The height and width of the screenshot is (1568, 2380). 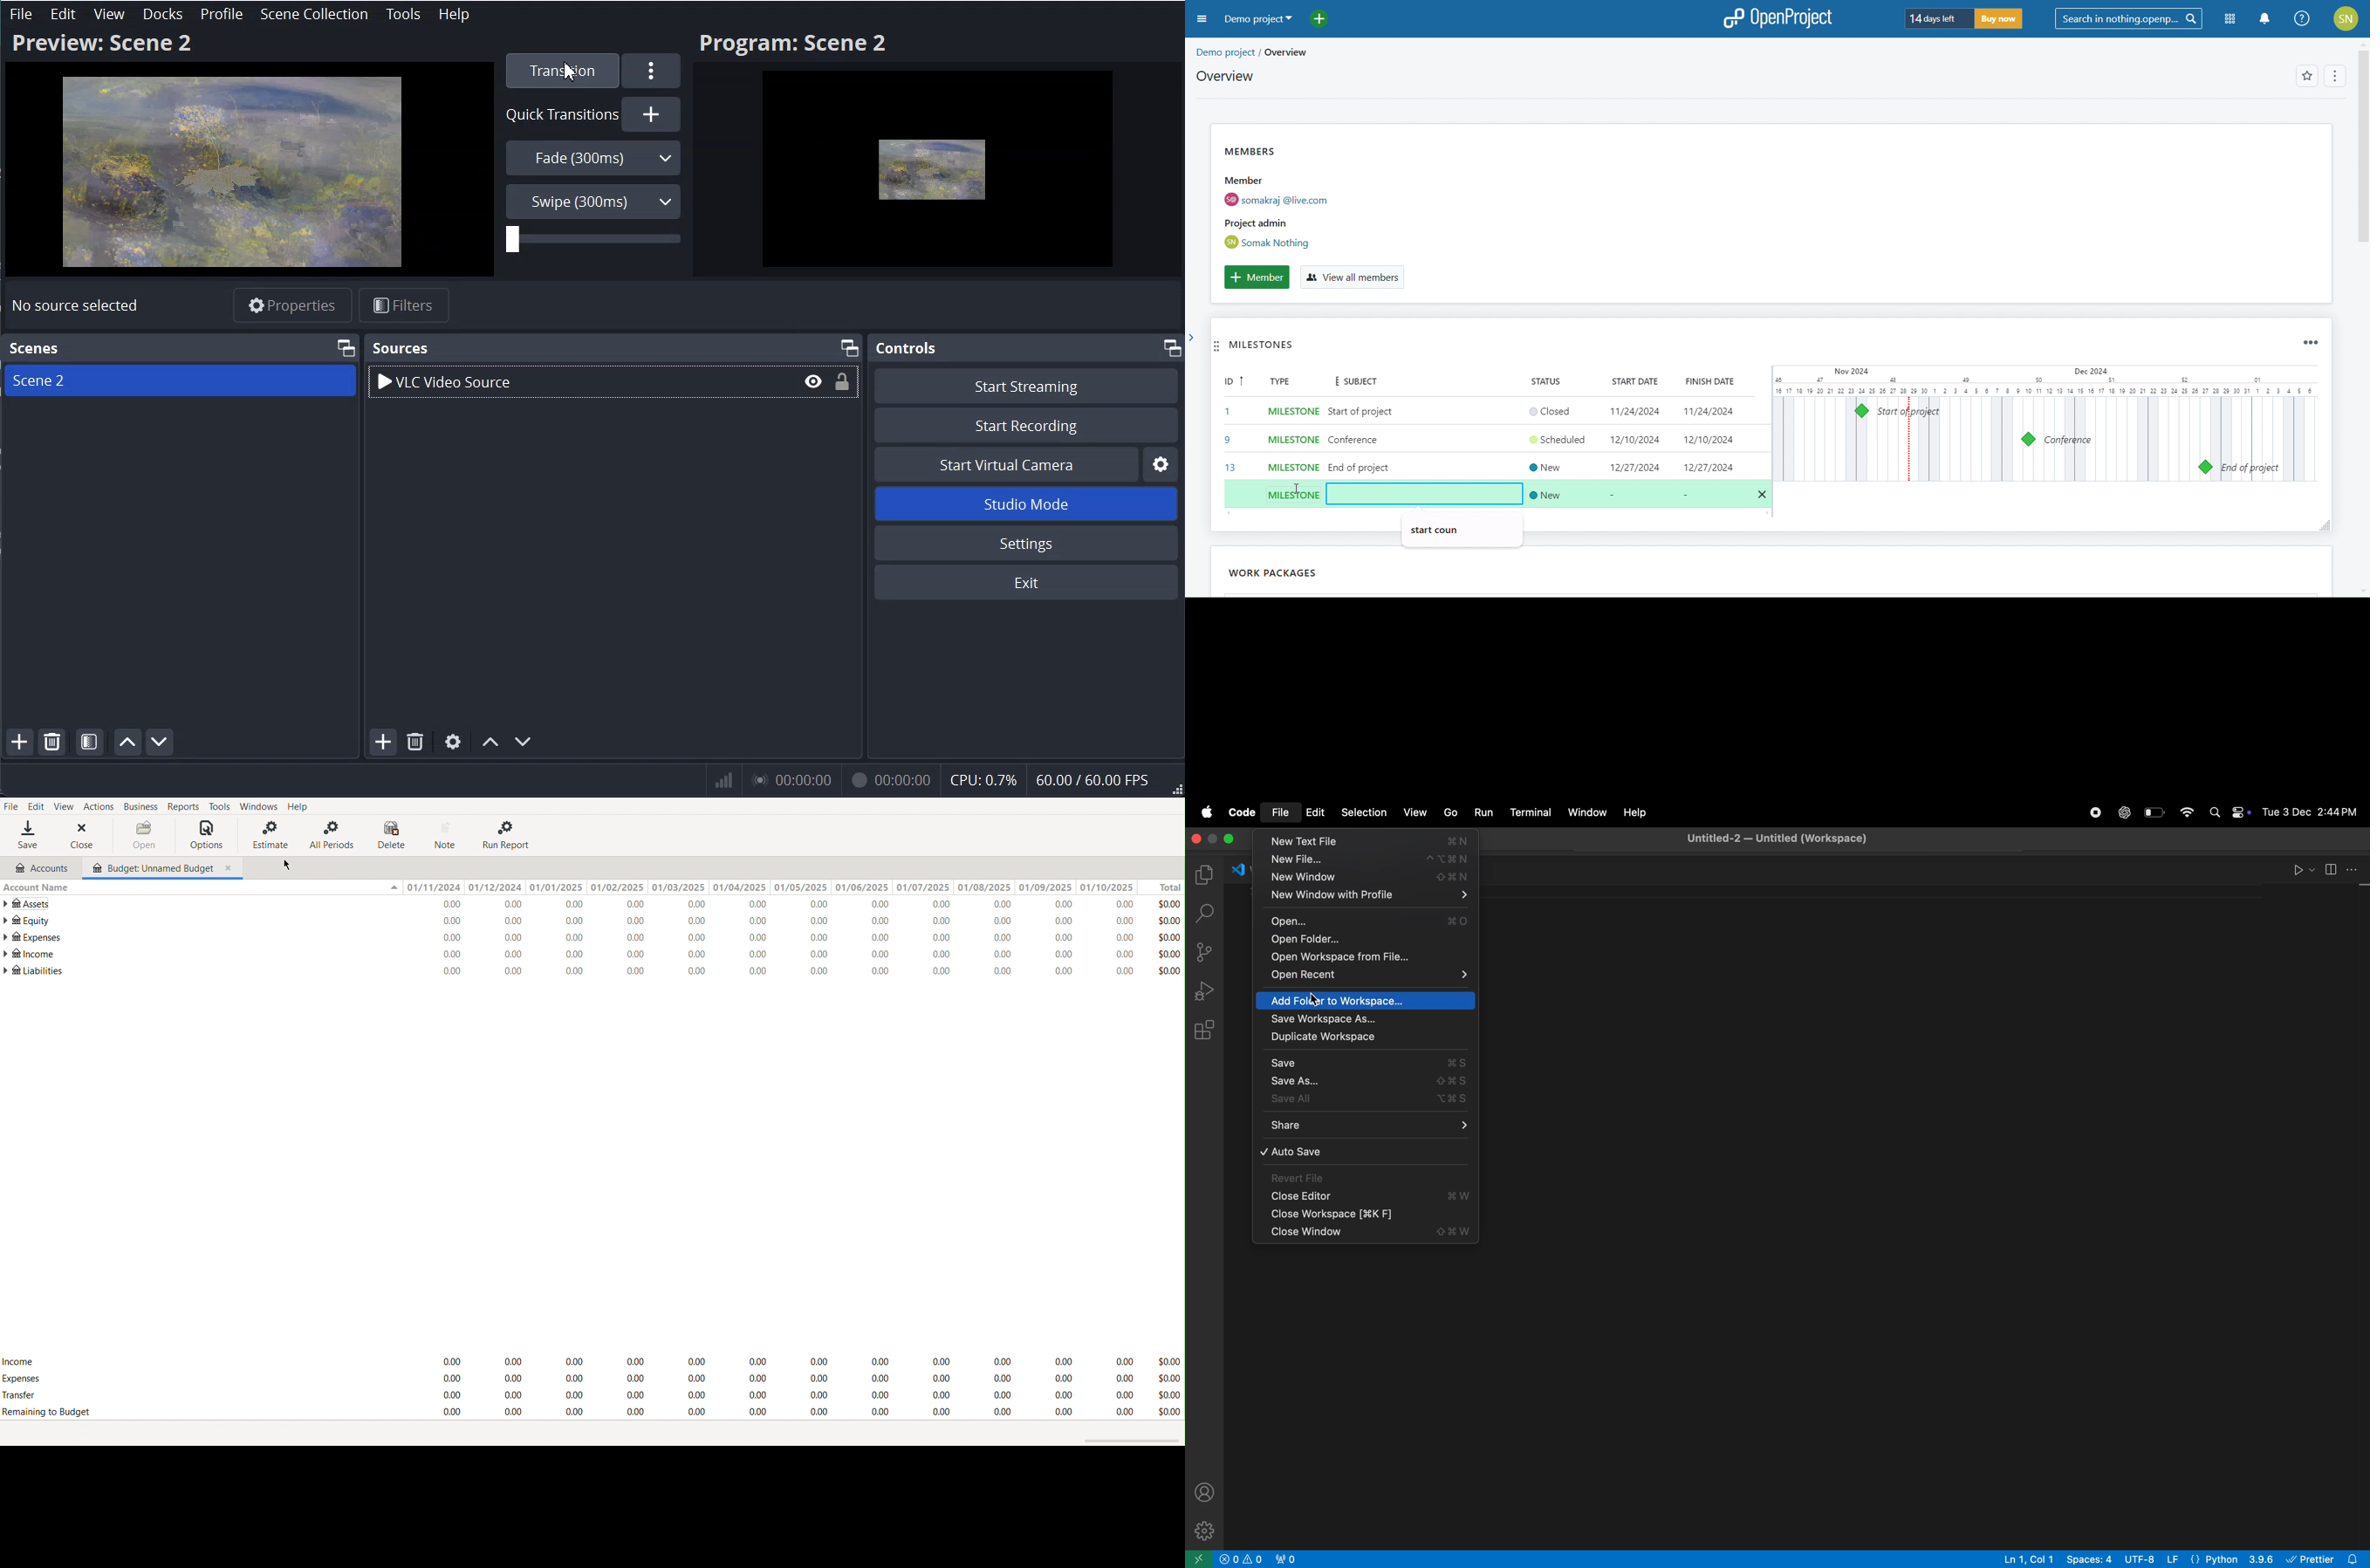 What do you see at coordinates (1363, 1020) in the screenshot?
I see `save workspace as` at bounding box center [1363, 1020].